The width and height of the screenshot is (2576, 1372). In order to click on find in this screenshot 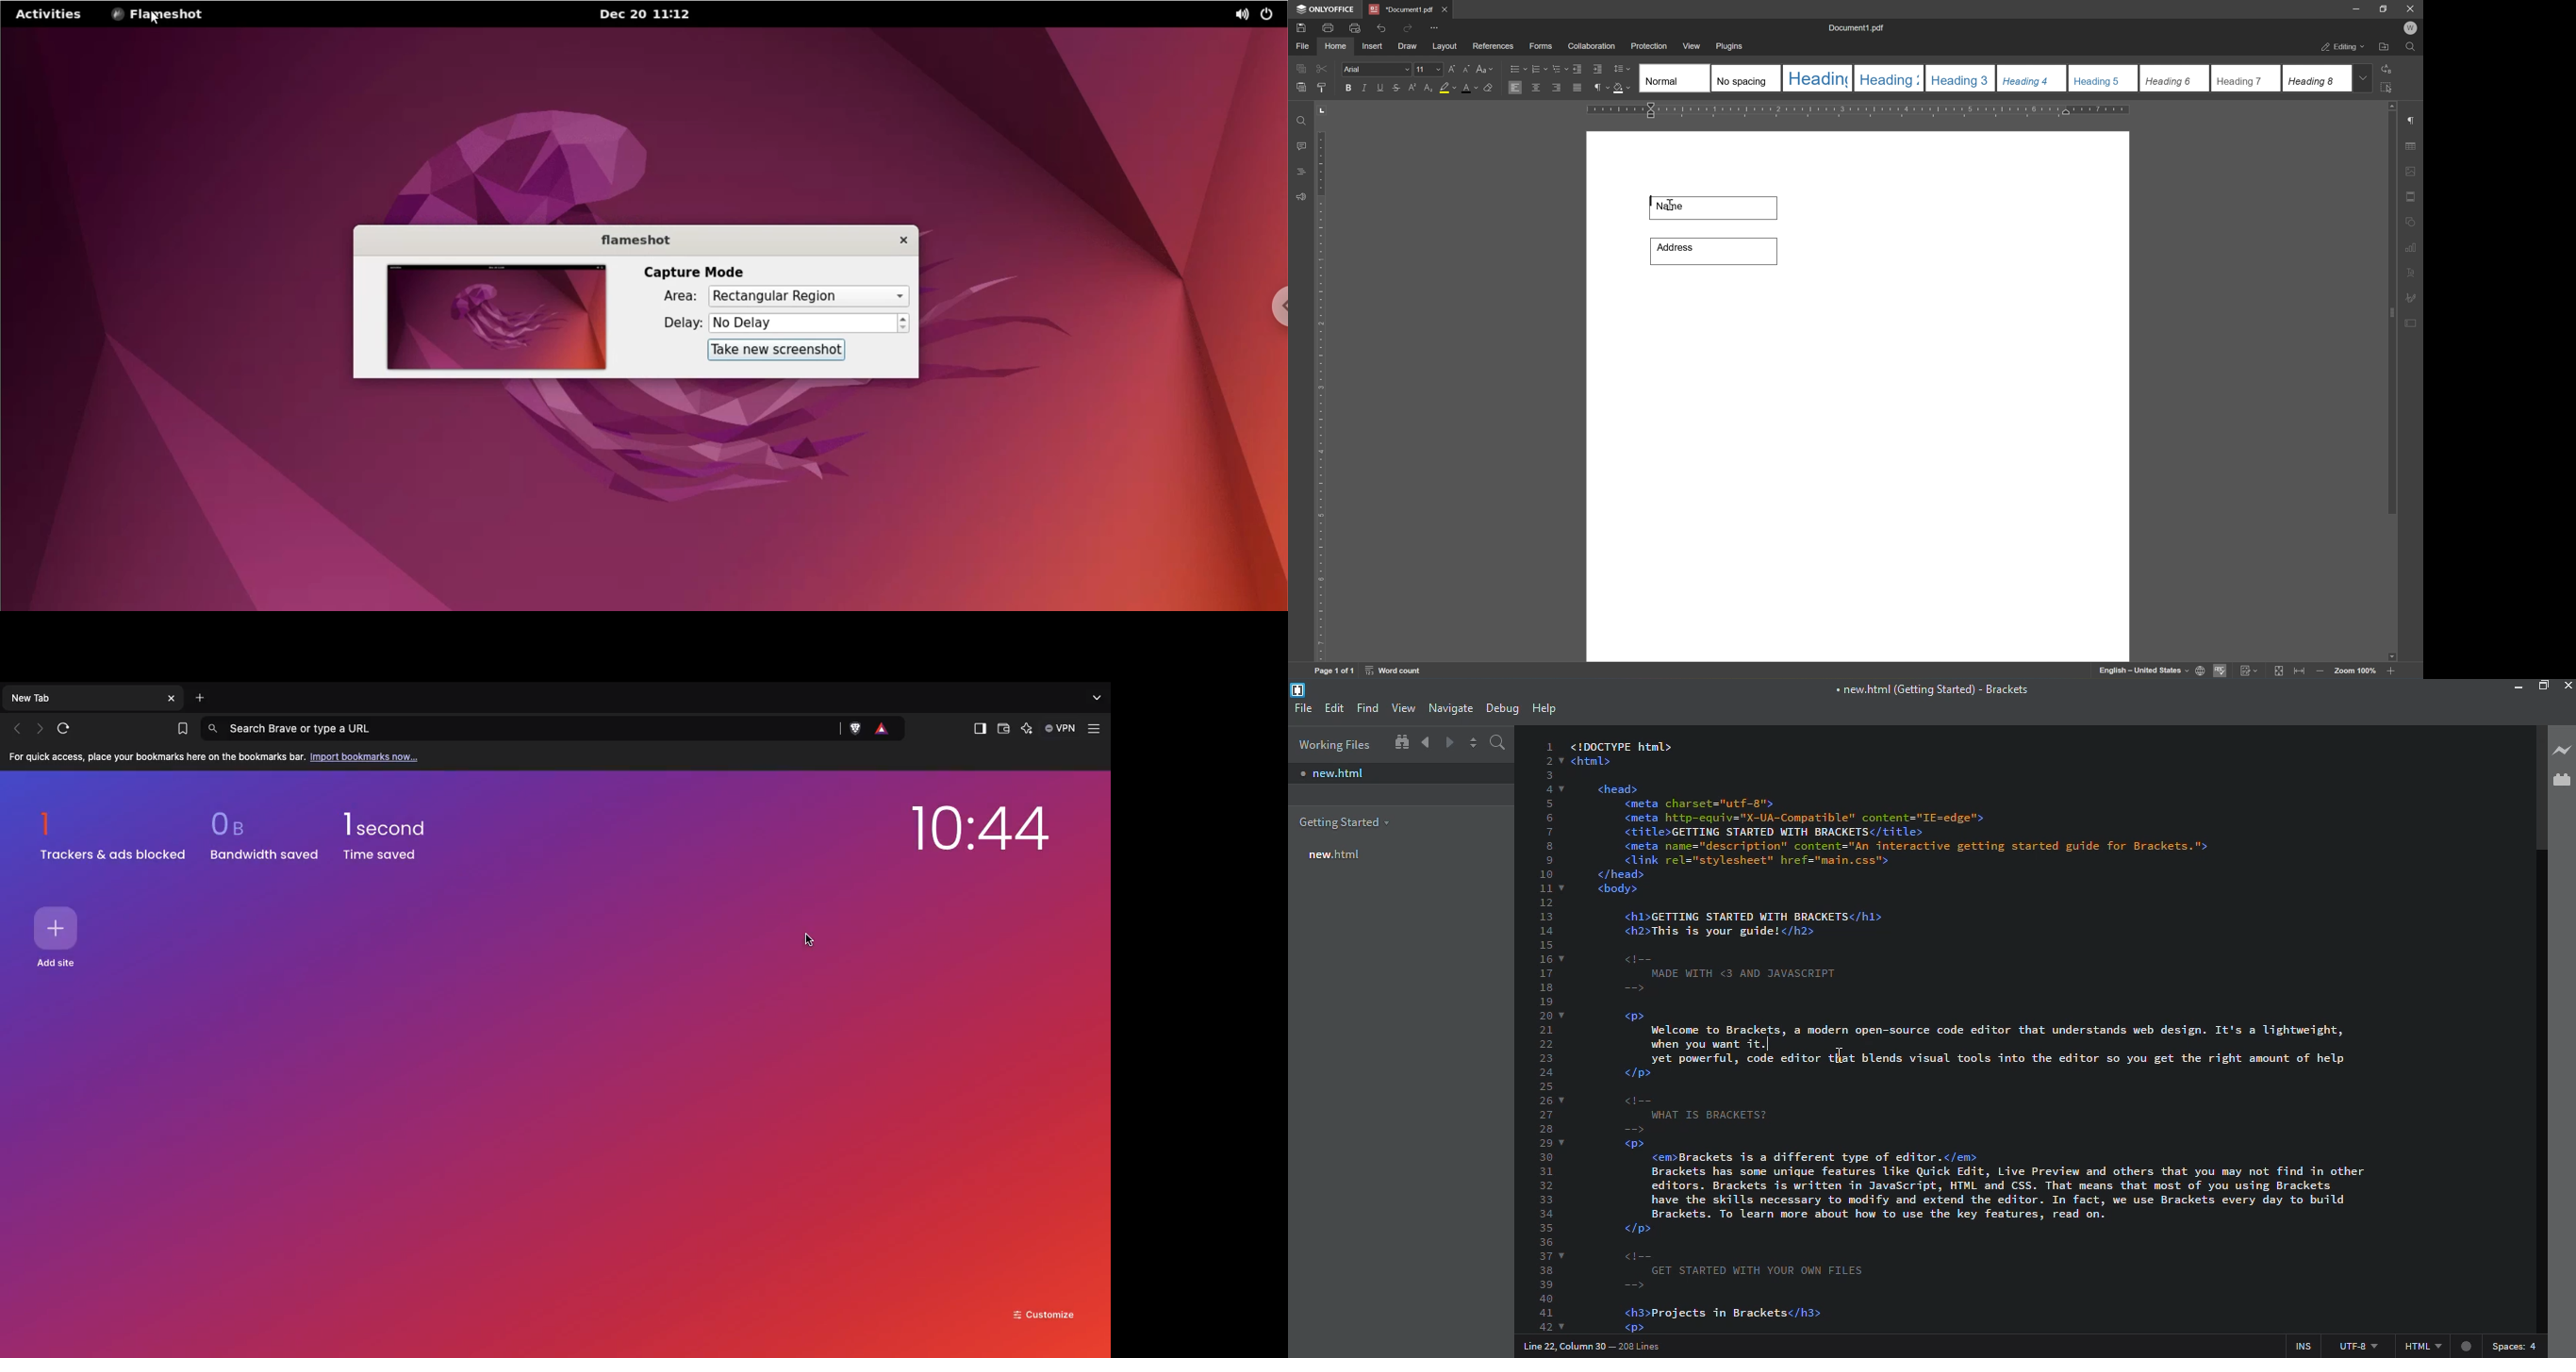, I will do `click(1368, 708)`.